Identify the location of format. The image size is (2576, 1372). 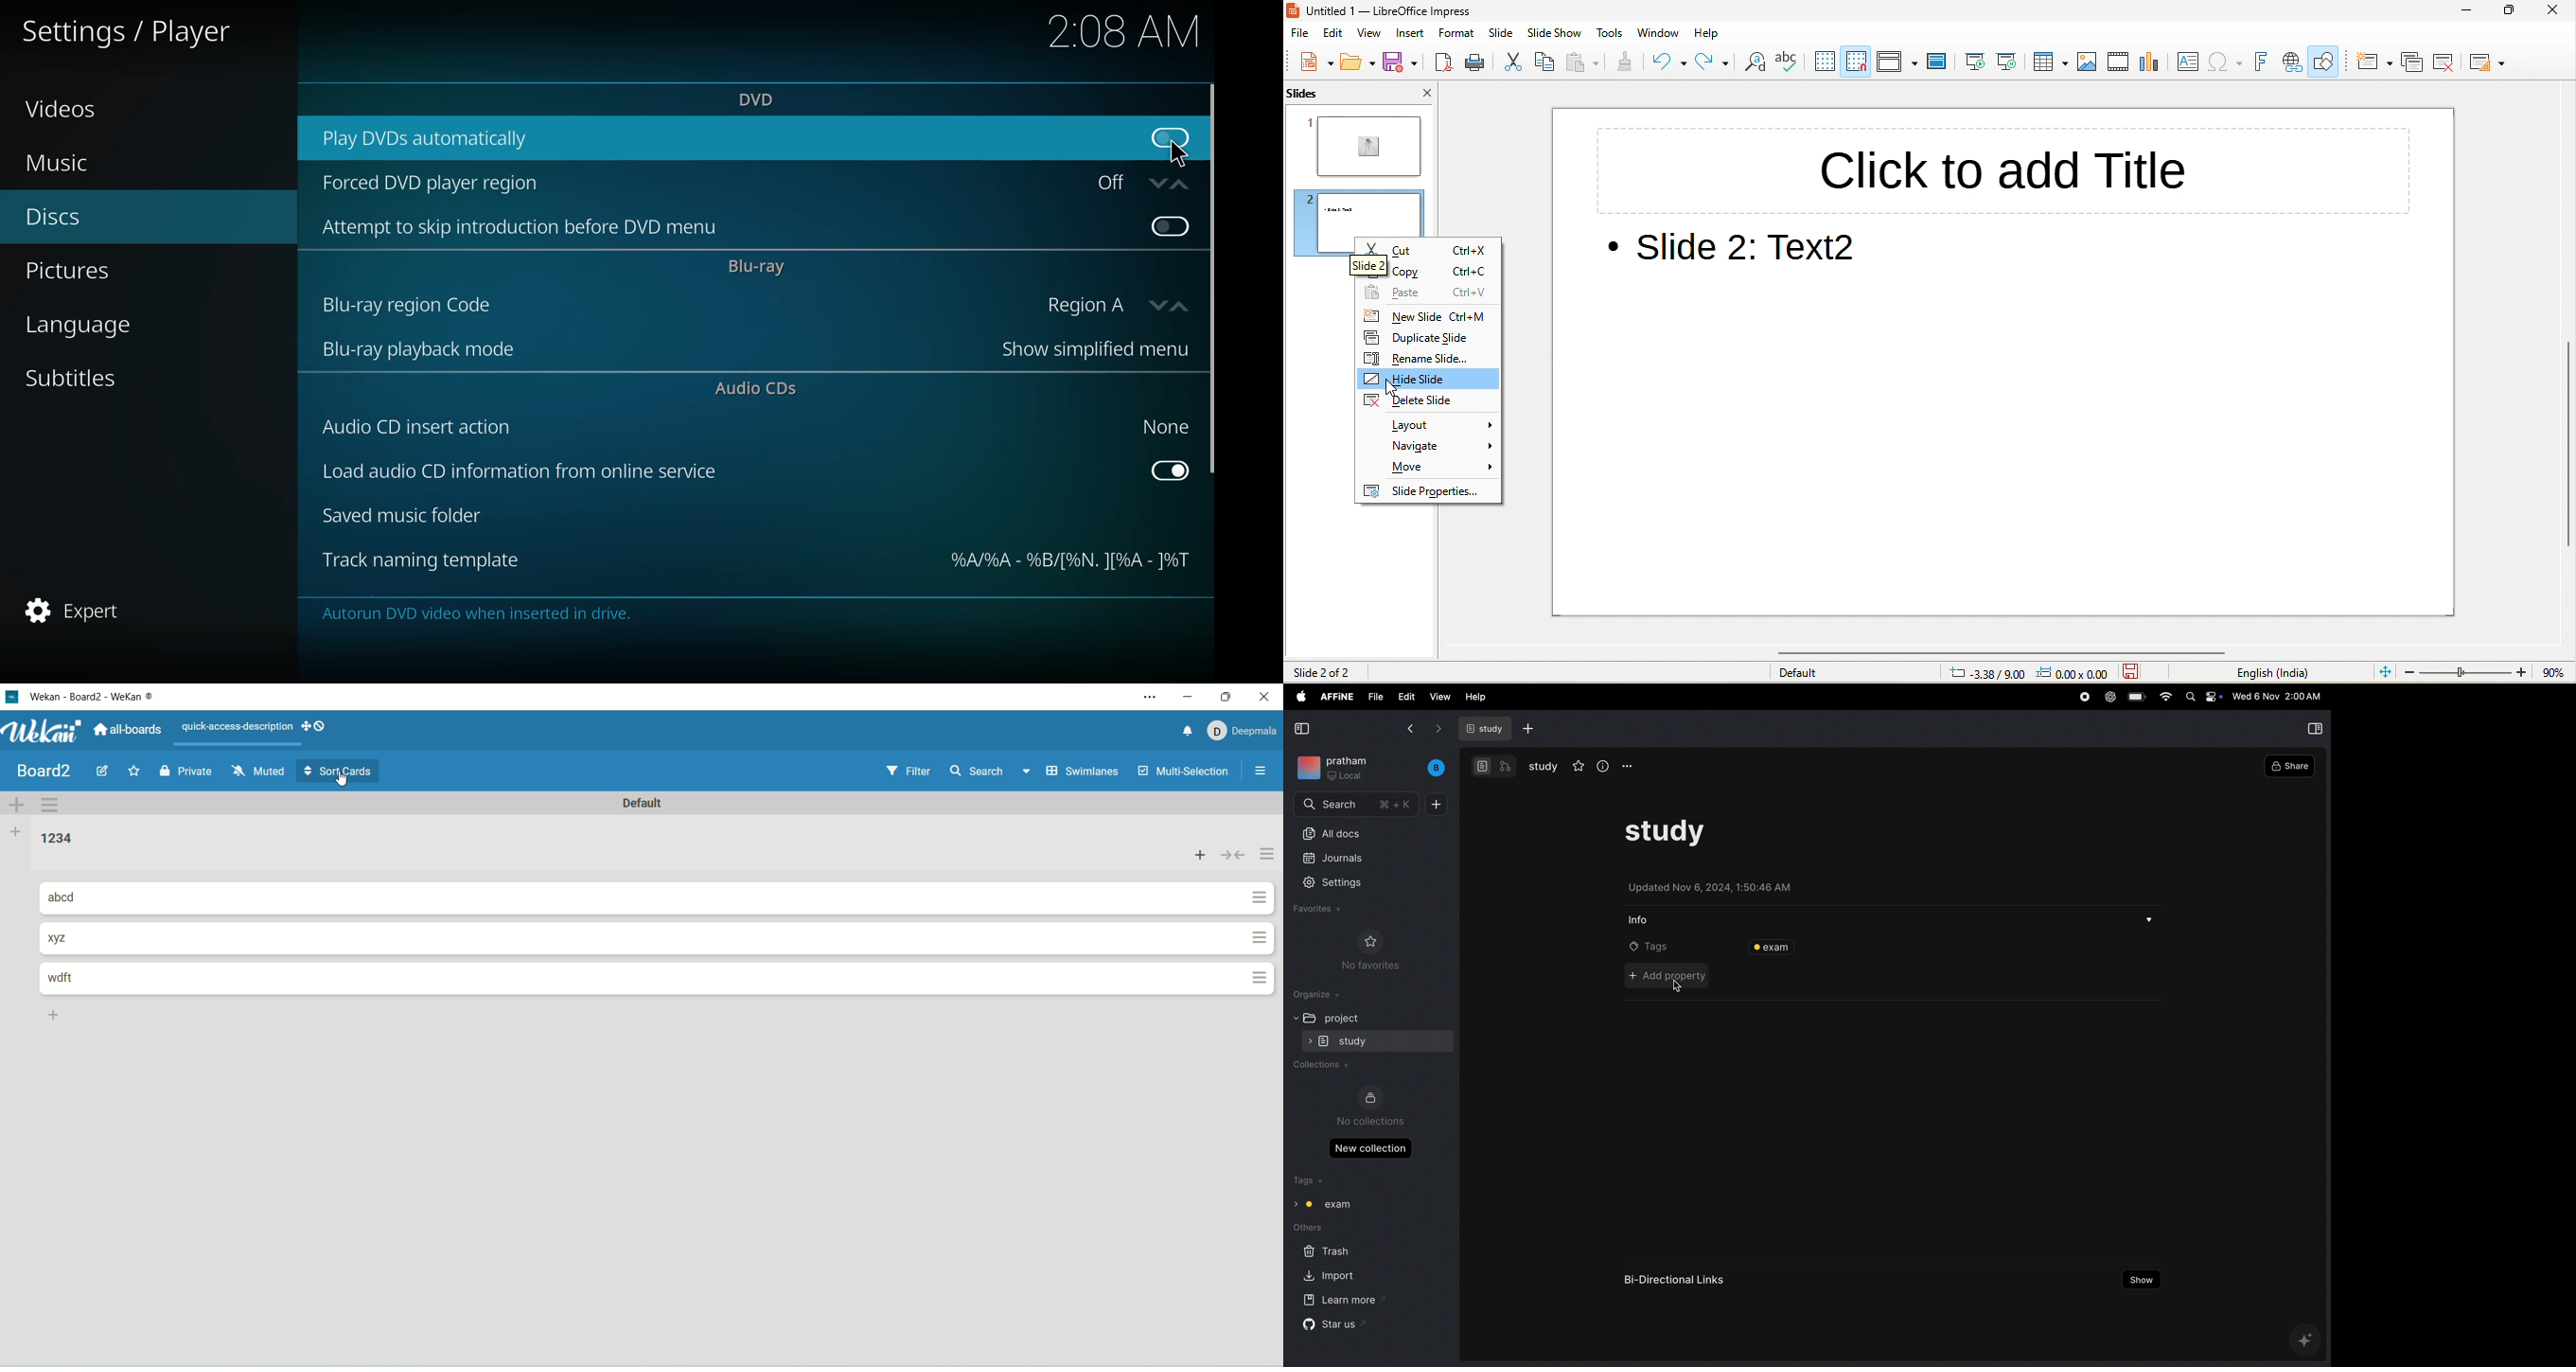
(1460, 35).